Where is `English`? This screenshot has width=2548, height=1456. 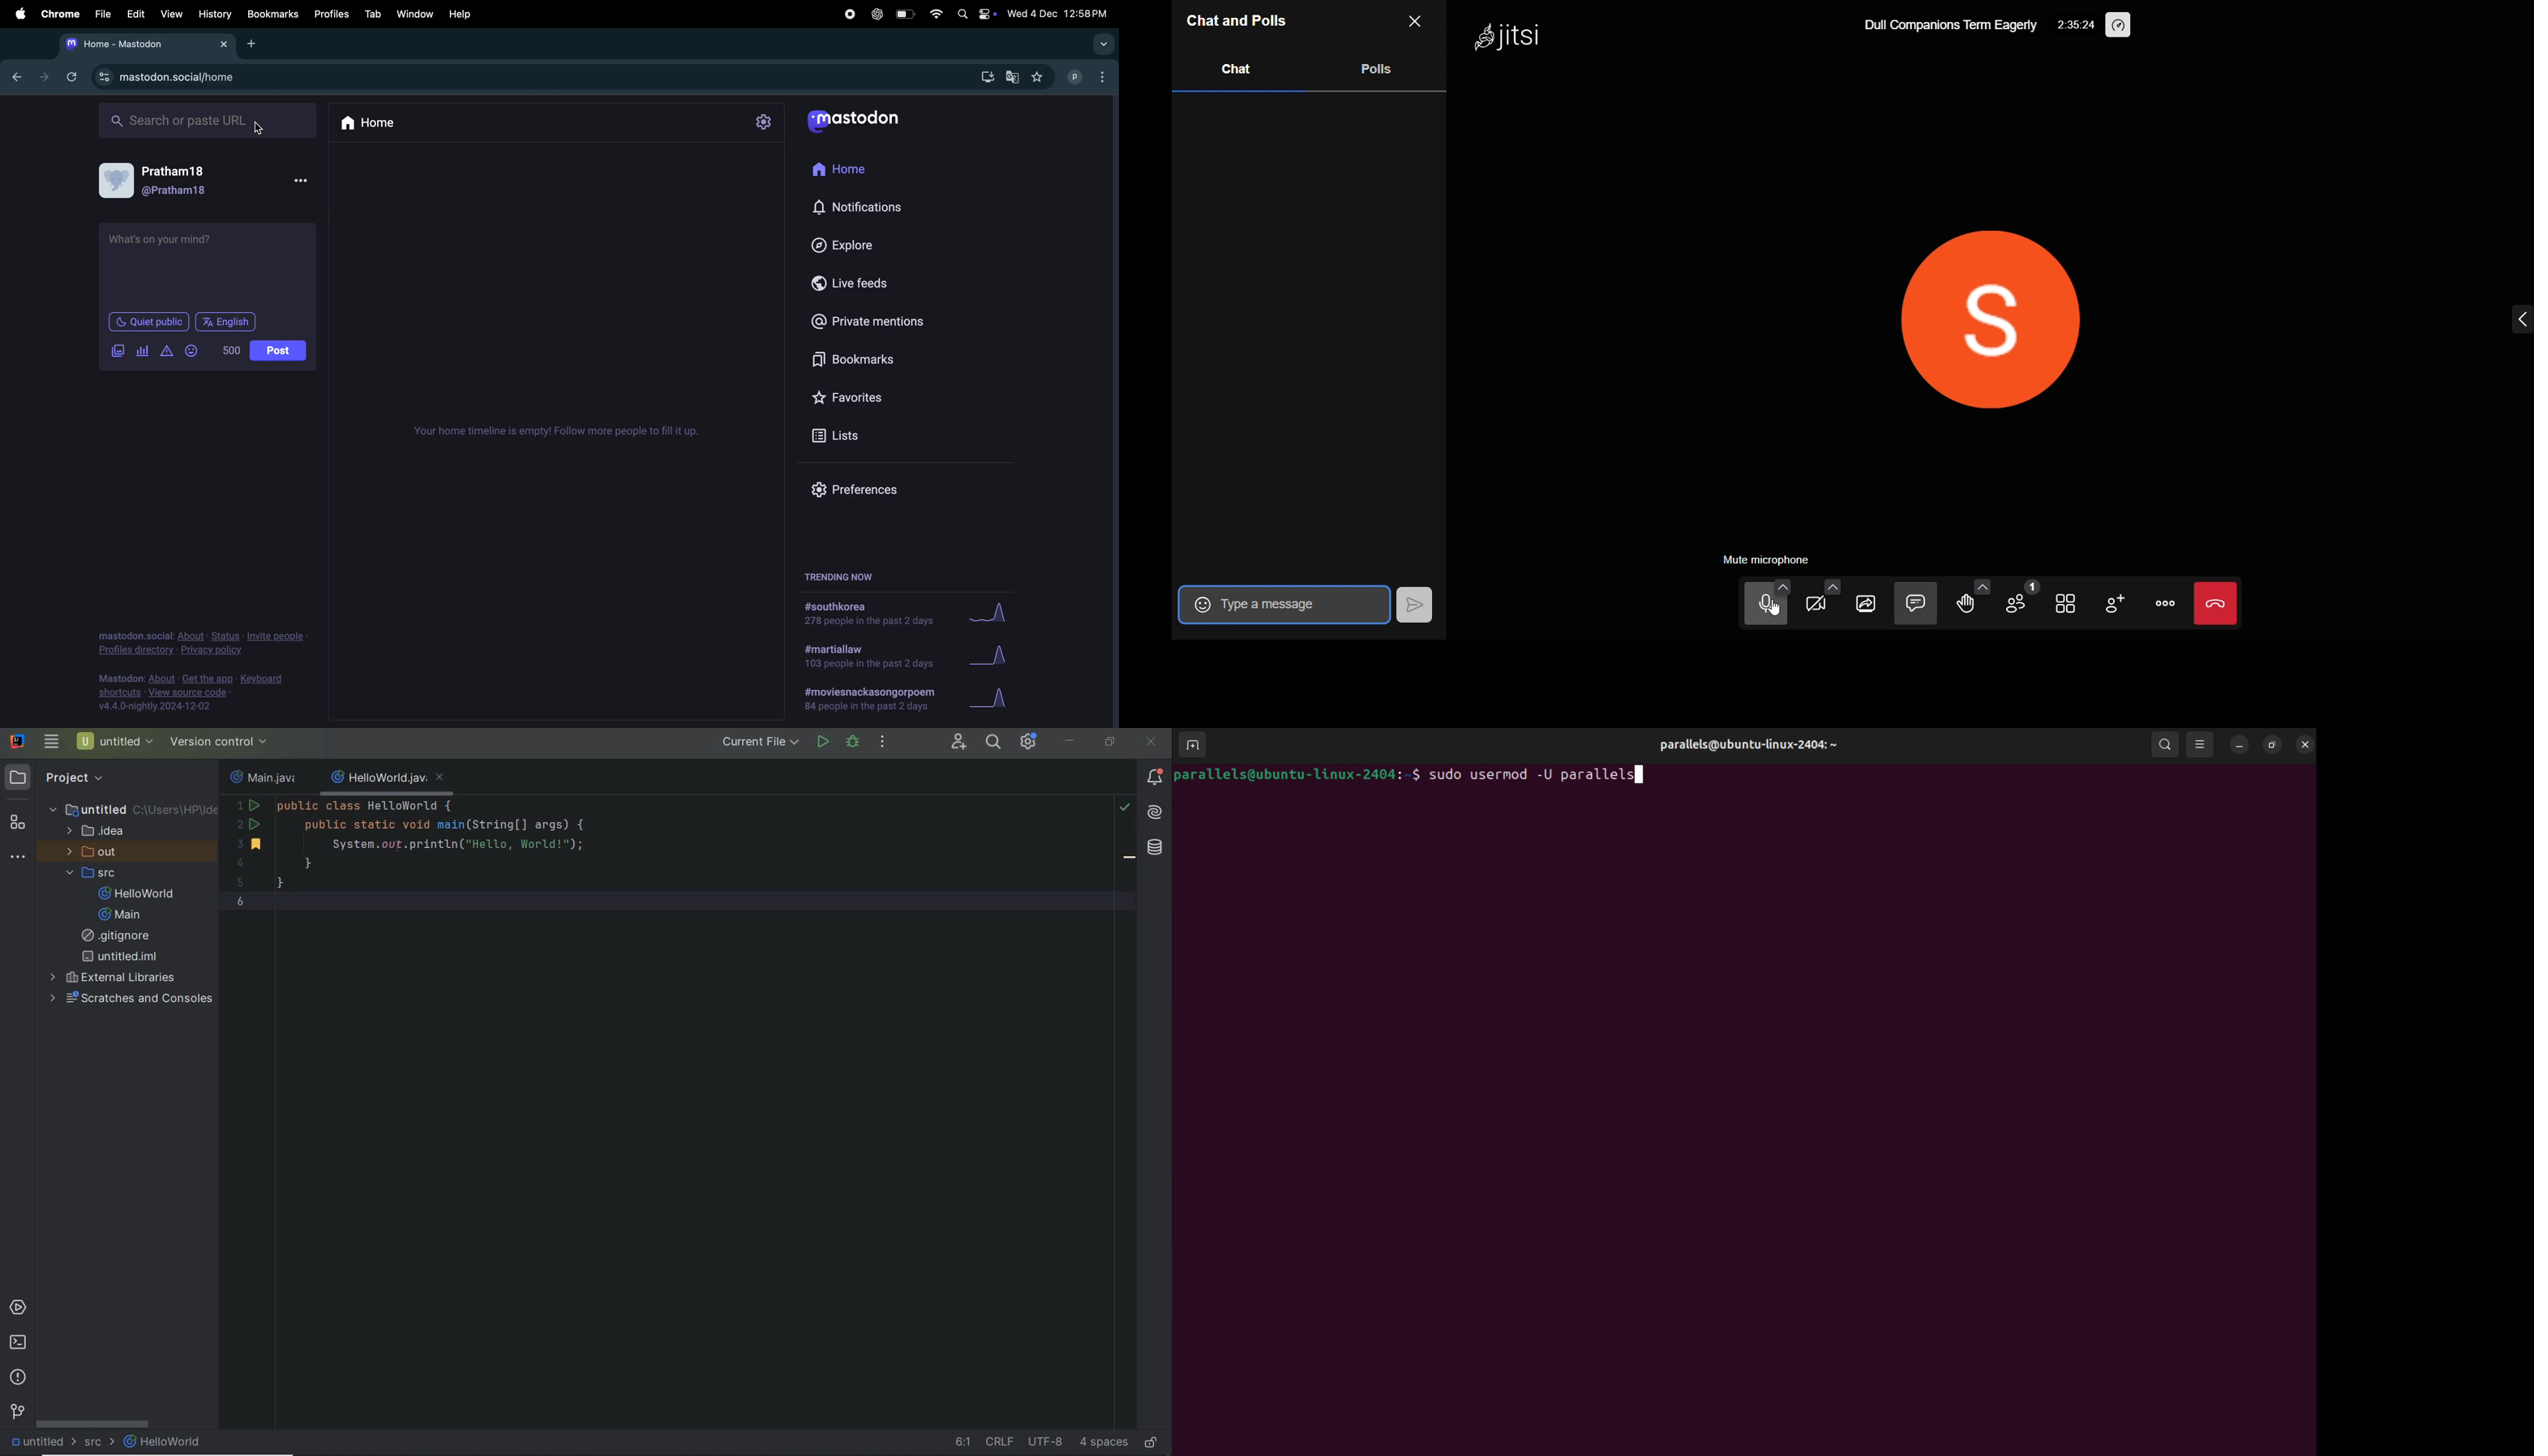
English is located at coordinates (226, 321).